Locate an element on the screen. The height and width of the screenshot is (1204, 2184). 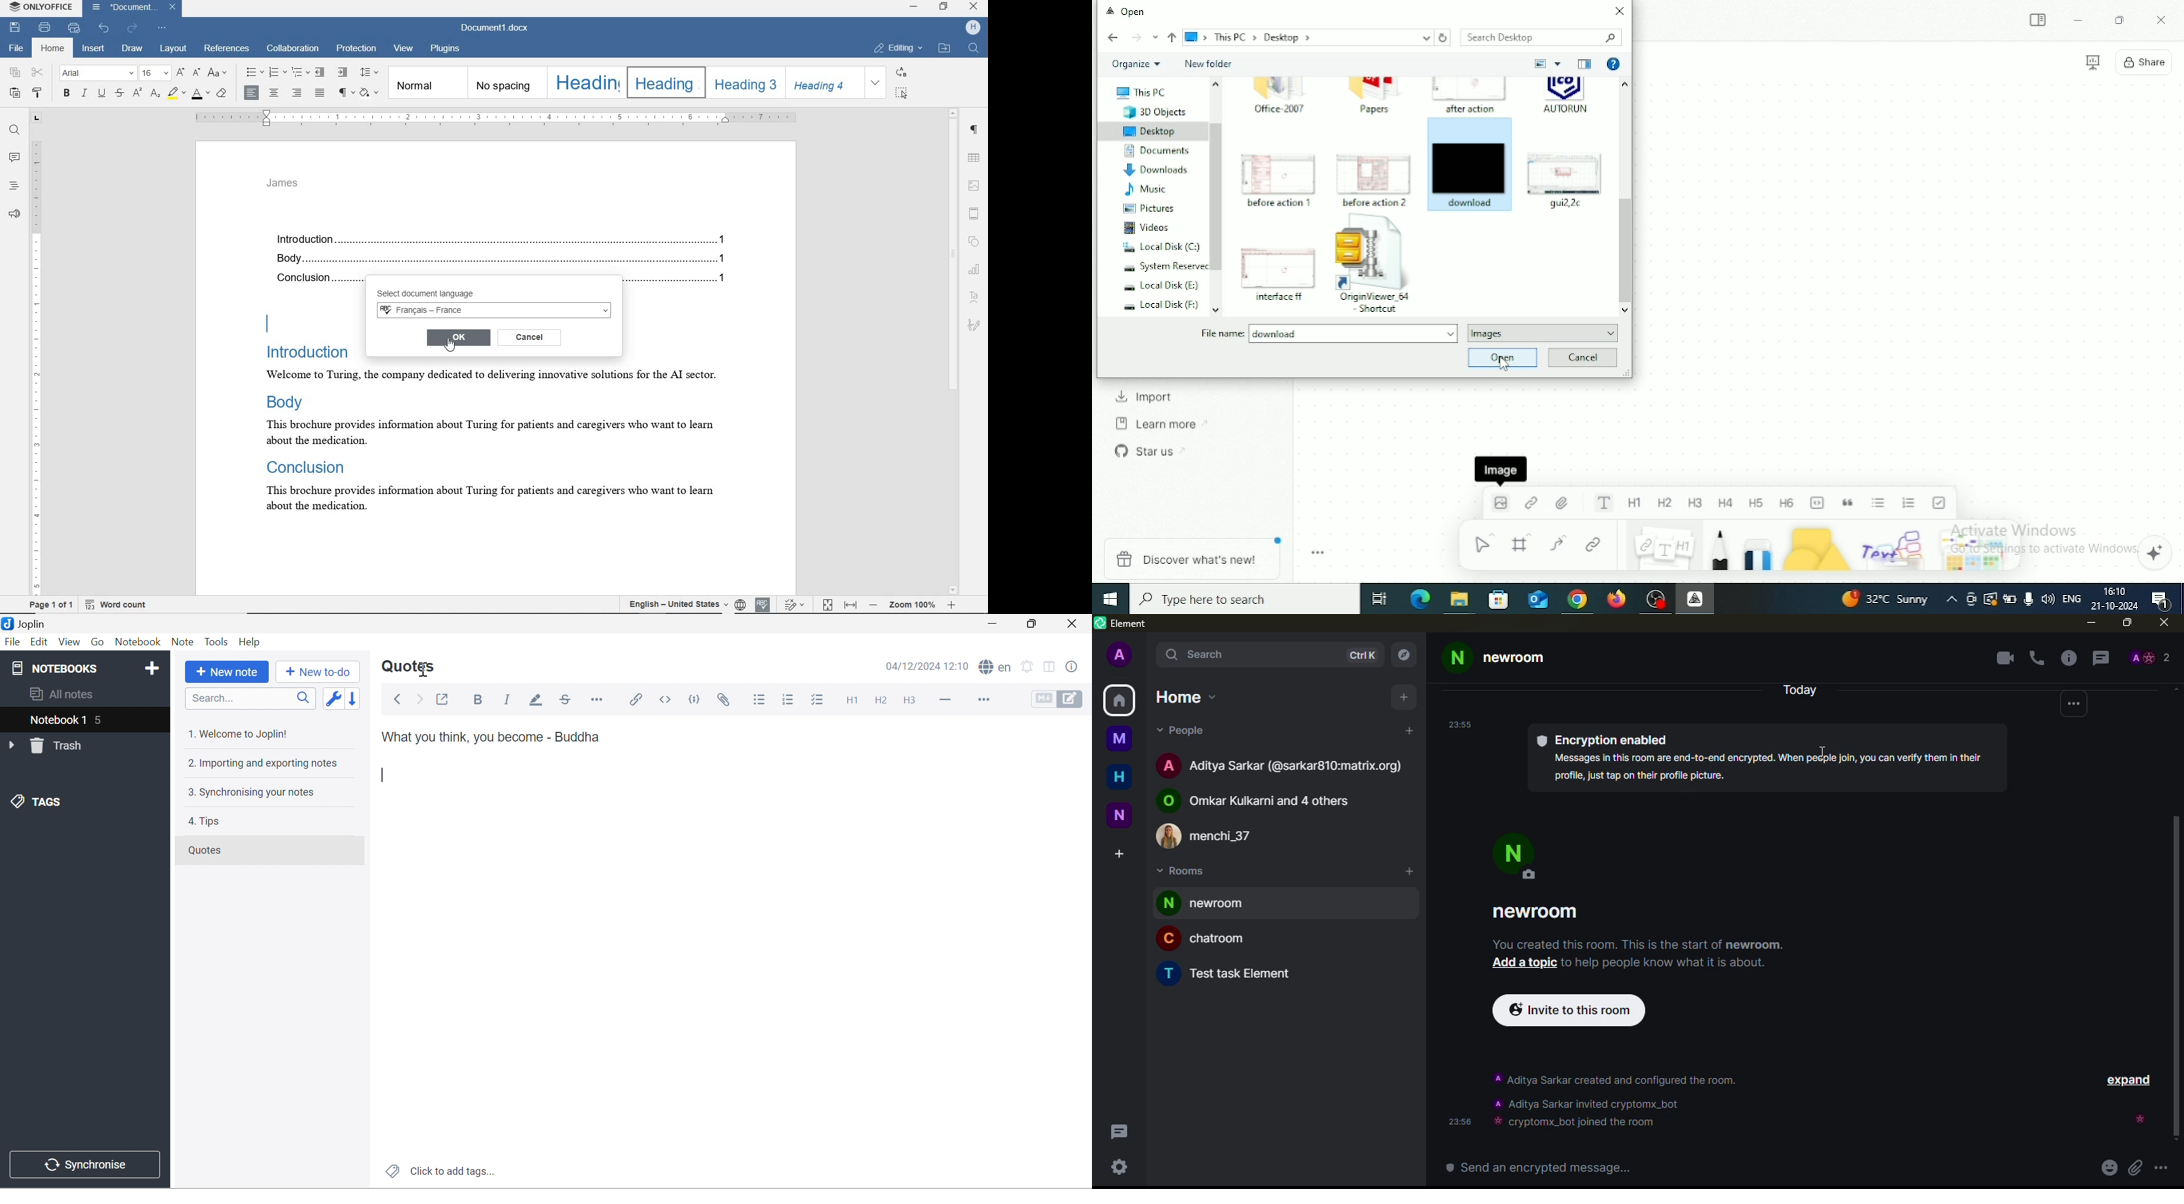
Minimize is located at coordinates (994, 624).